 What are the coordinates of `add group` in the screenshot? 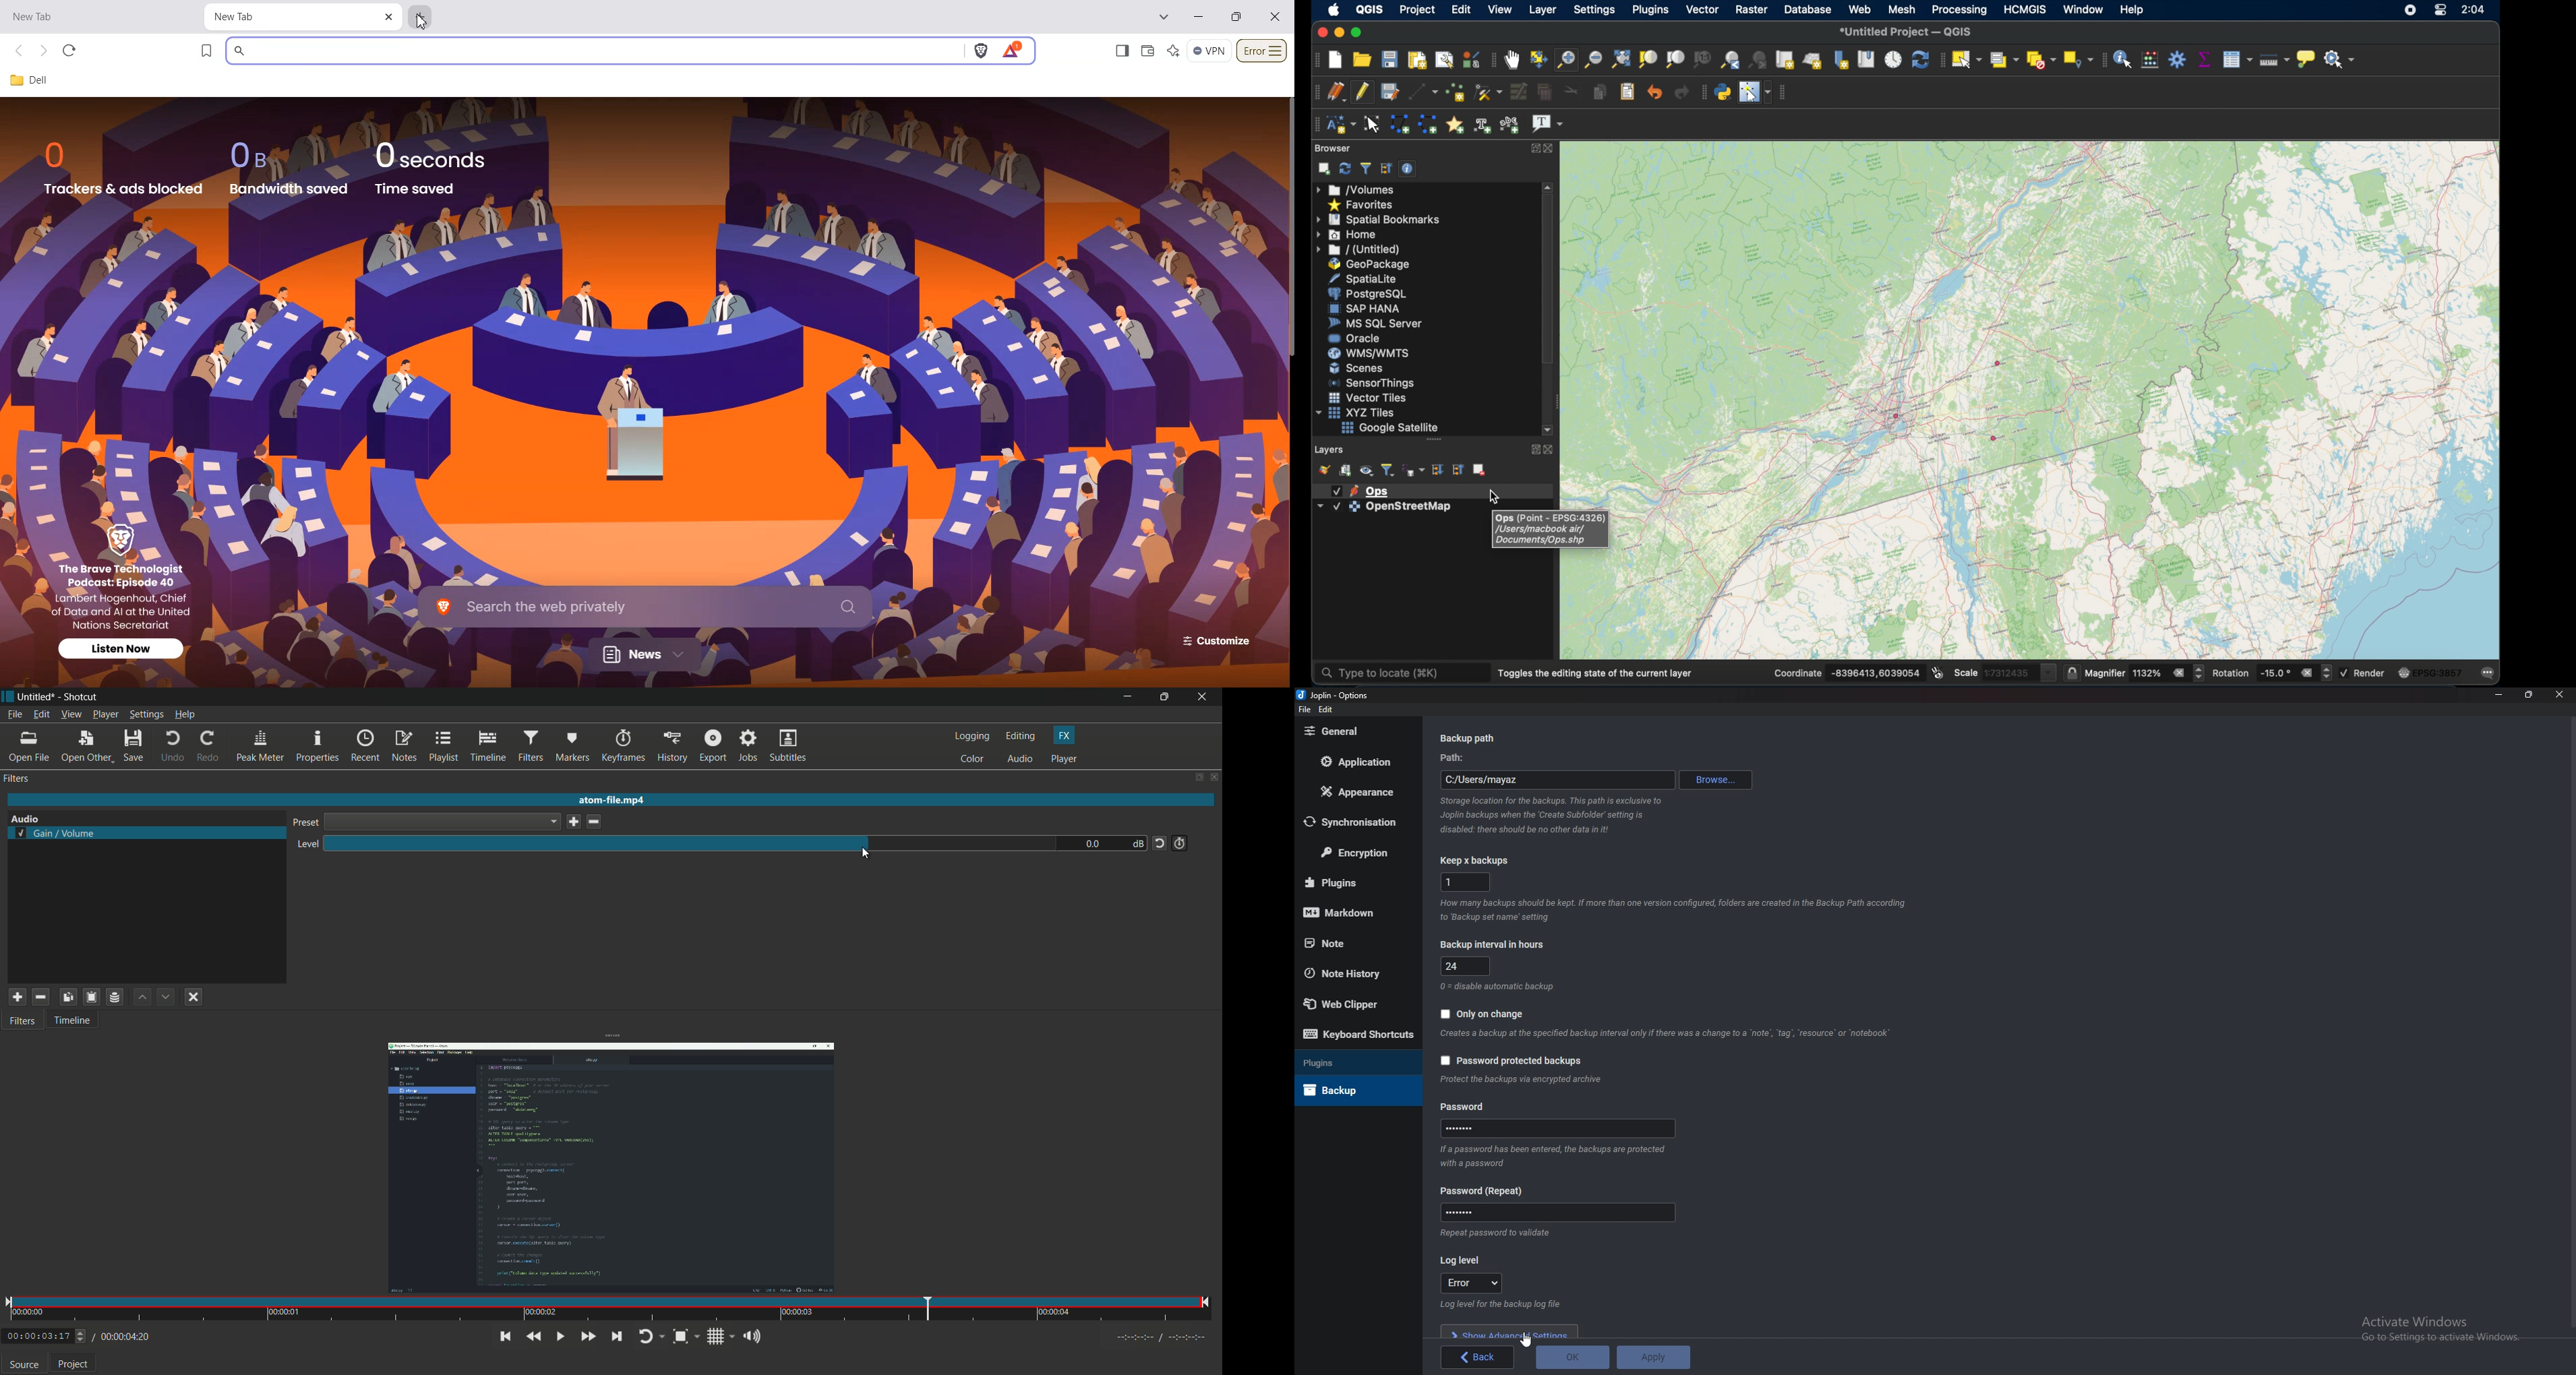 It's located at (1345, 470).